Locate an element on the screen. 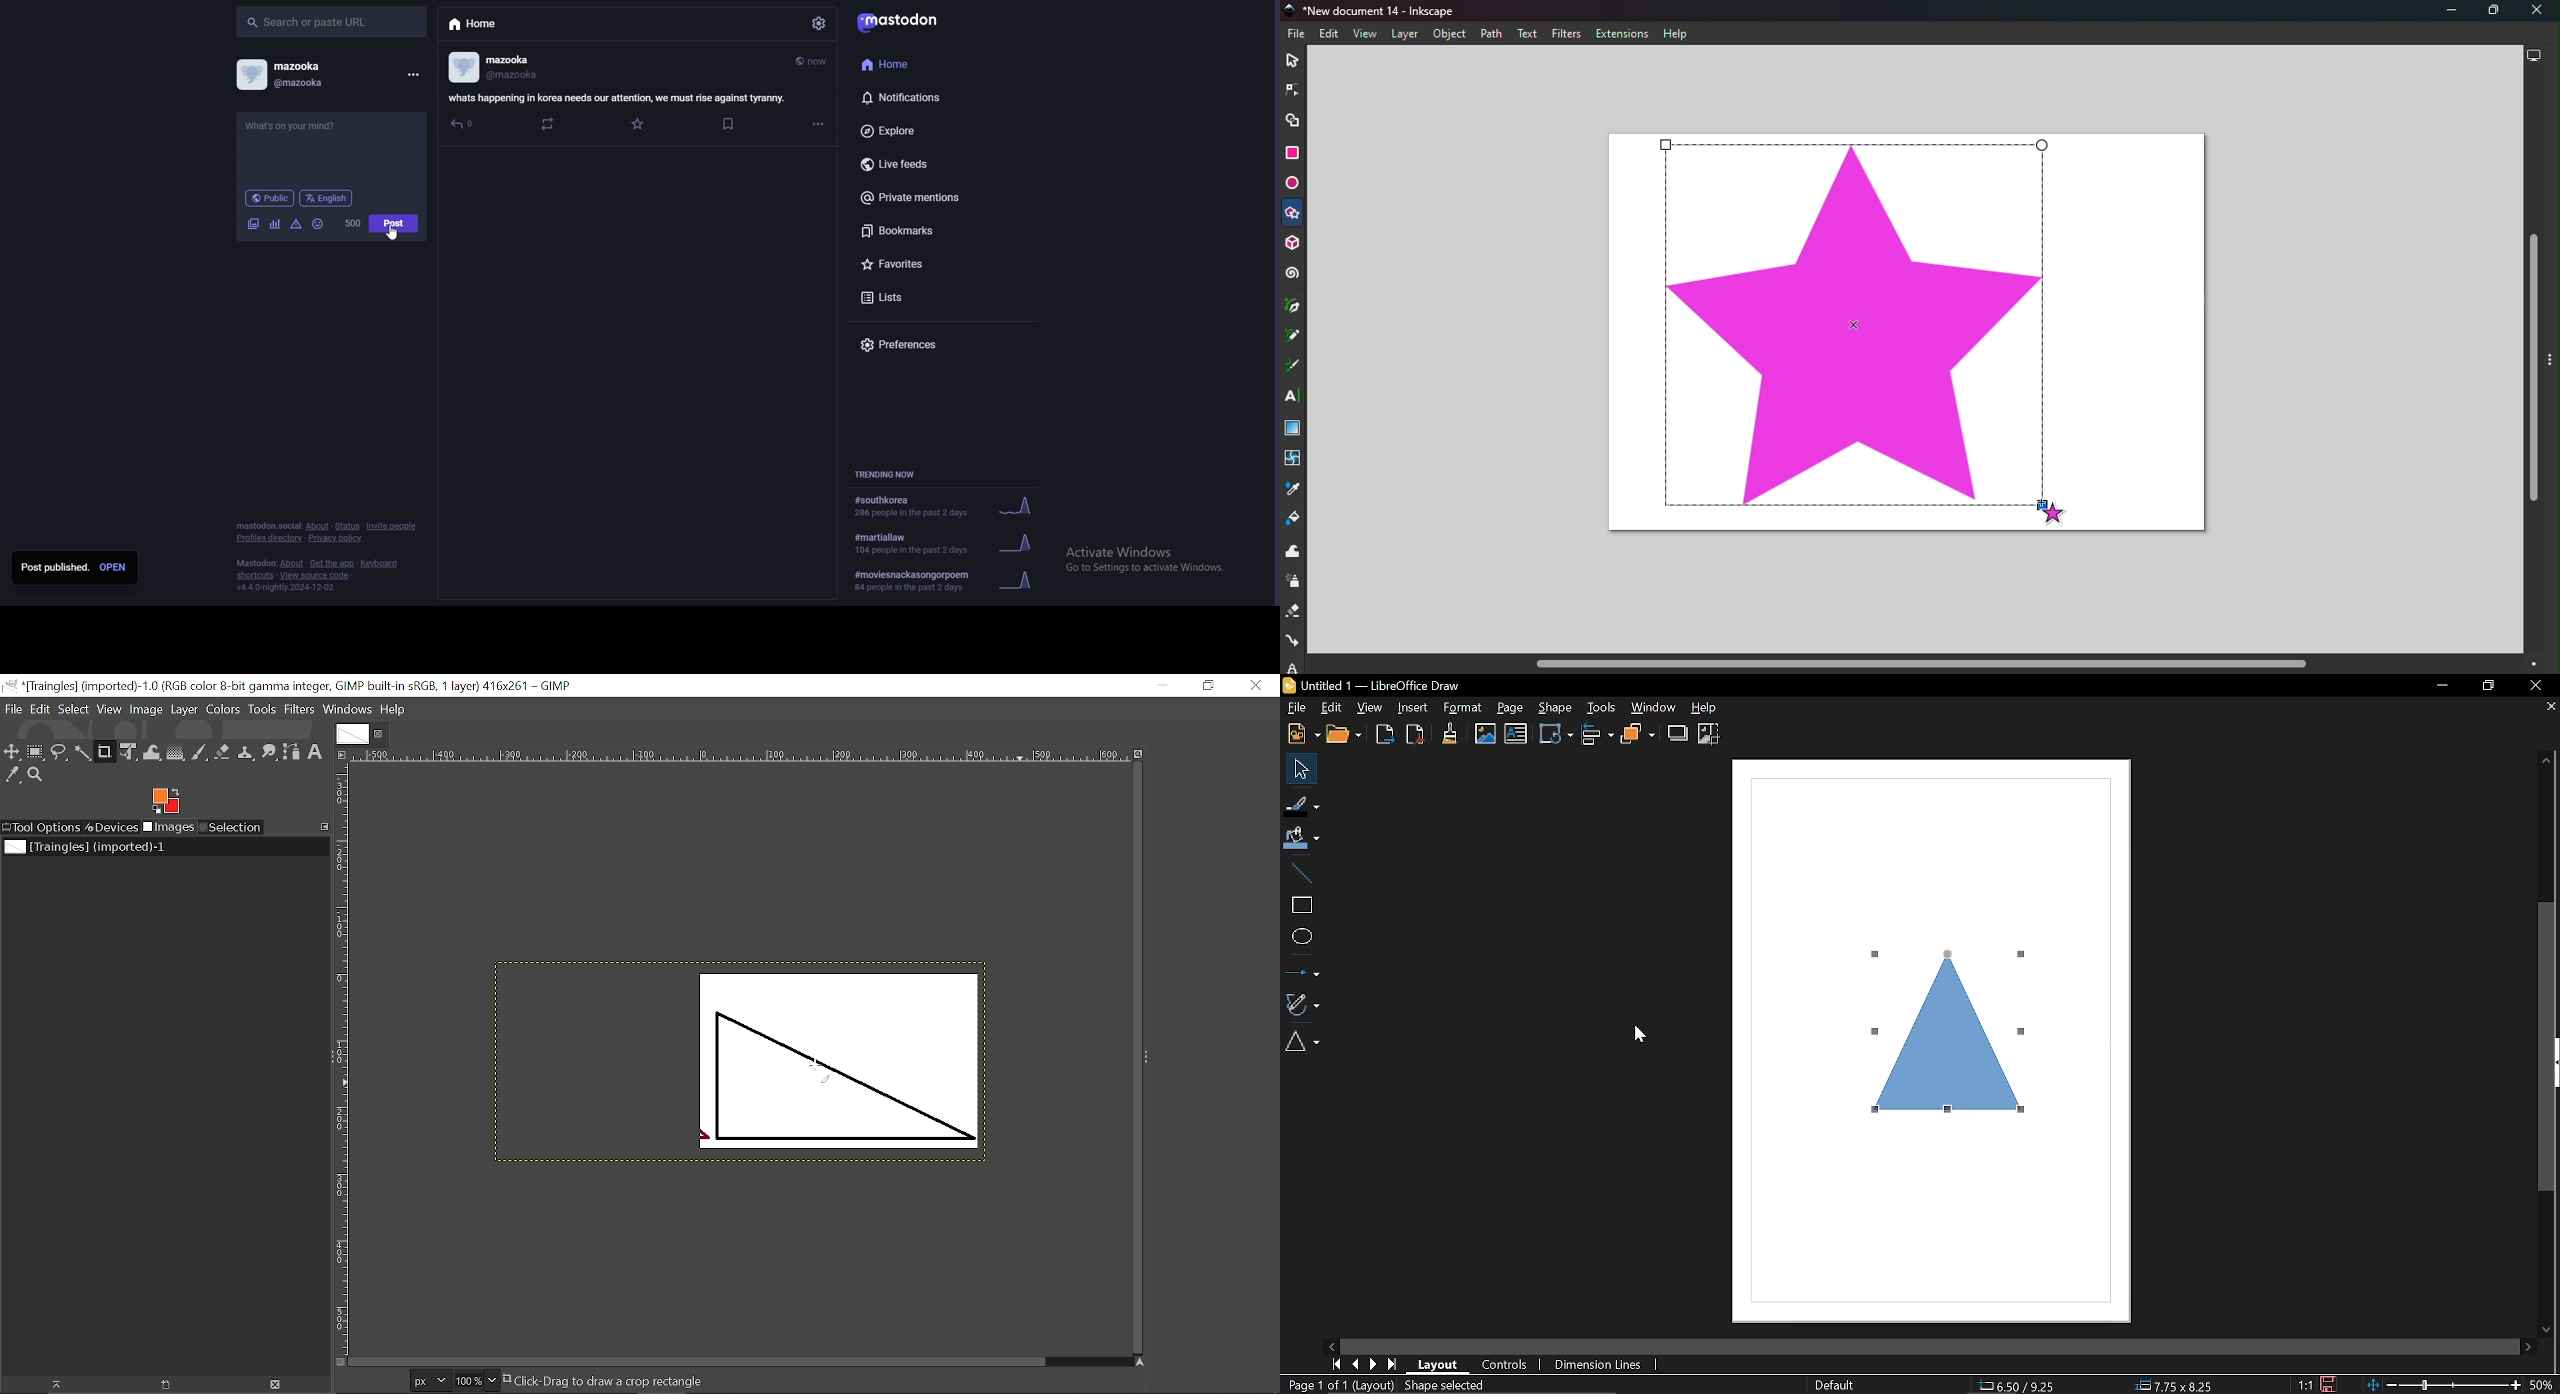 This screenshot has height=1400, width=2576. Calligraphy tool is located at coordinates (1293, 367).